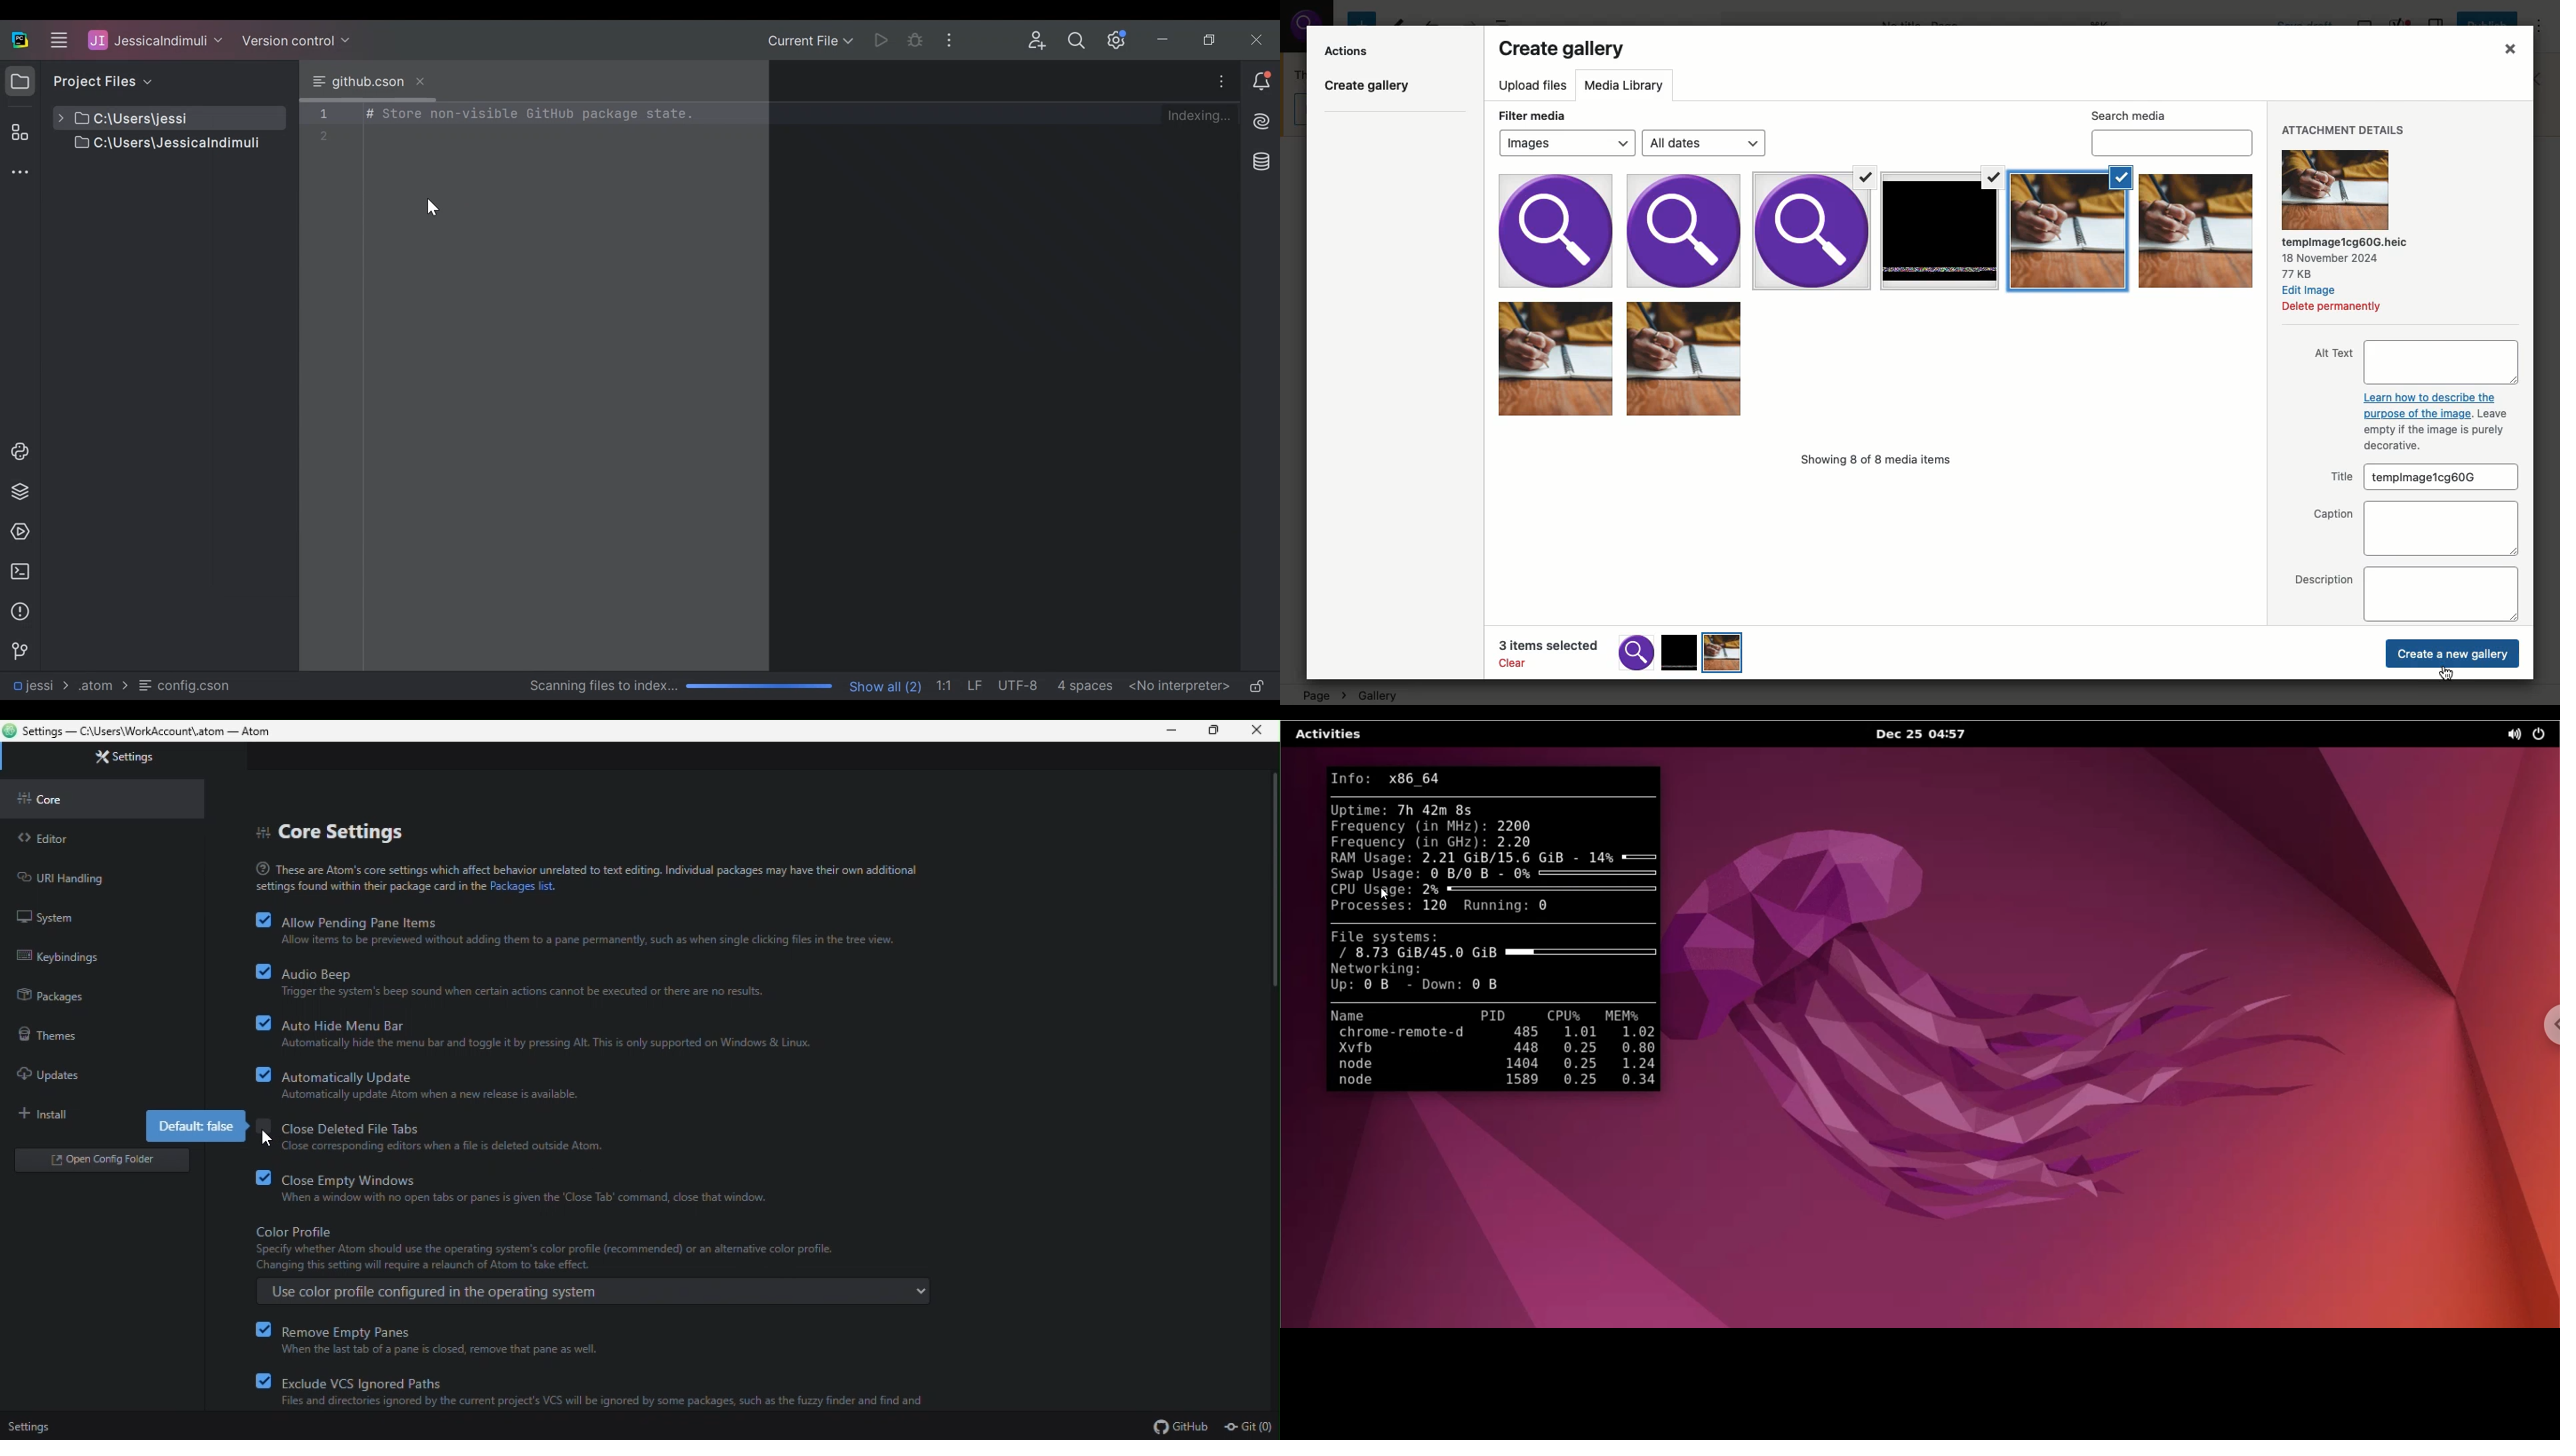 The height and width of the screenshot is (1456, 2576). What do you see at coordinates (2429, 477) in the screenshot?
I see `templmagez30mpe` at bounding box center [2429, 477].